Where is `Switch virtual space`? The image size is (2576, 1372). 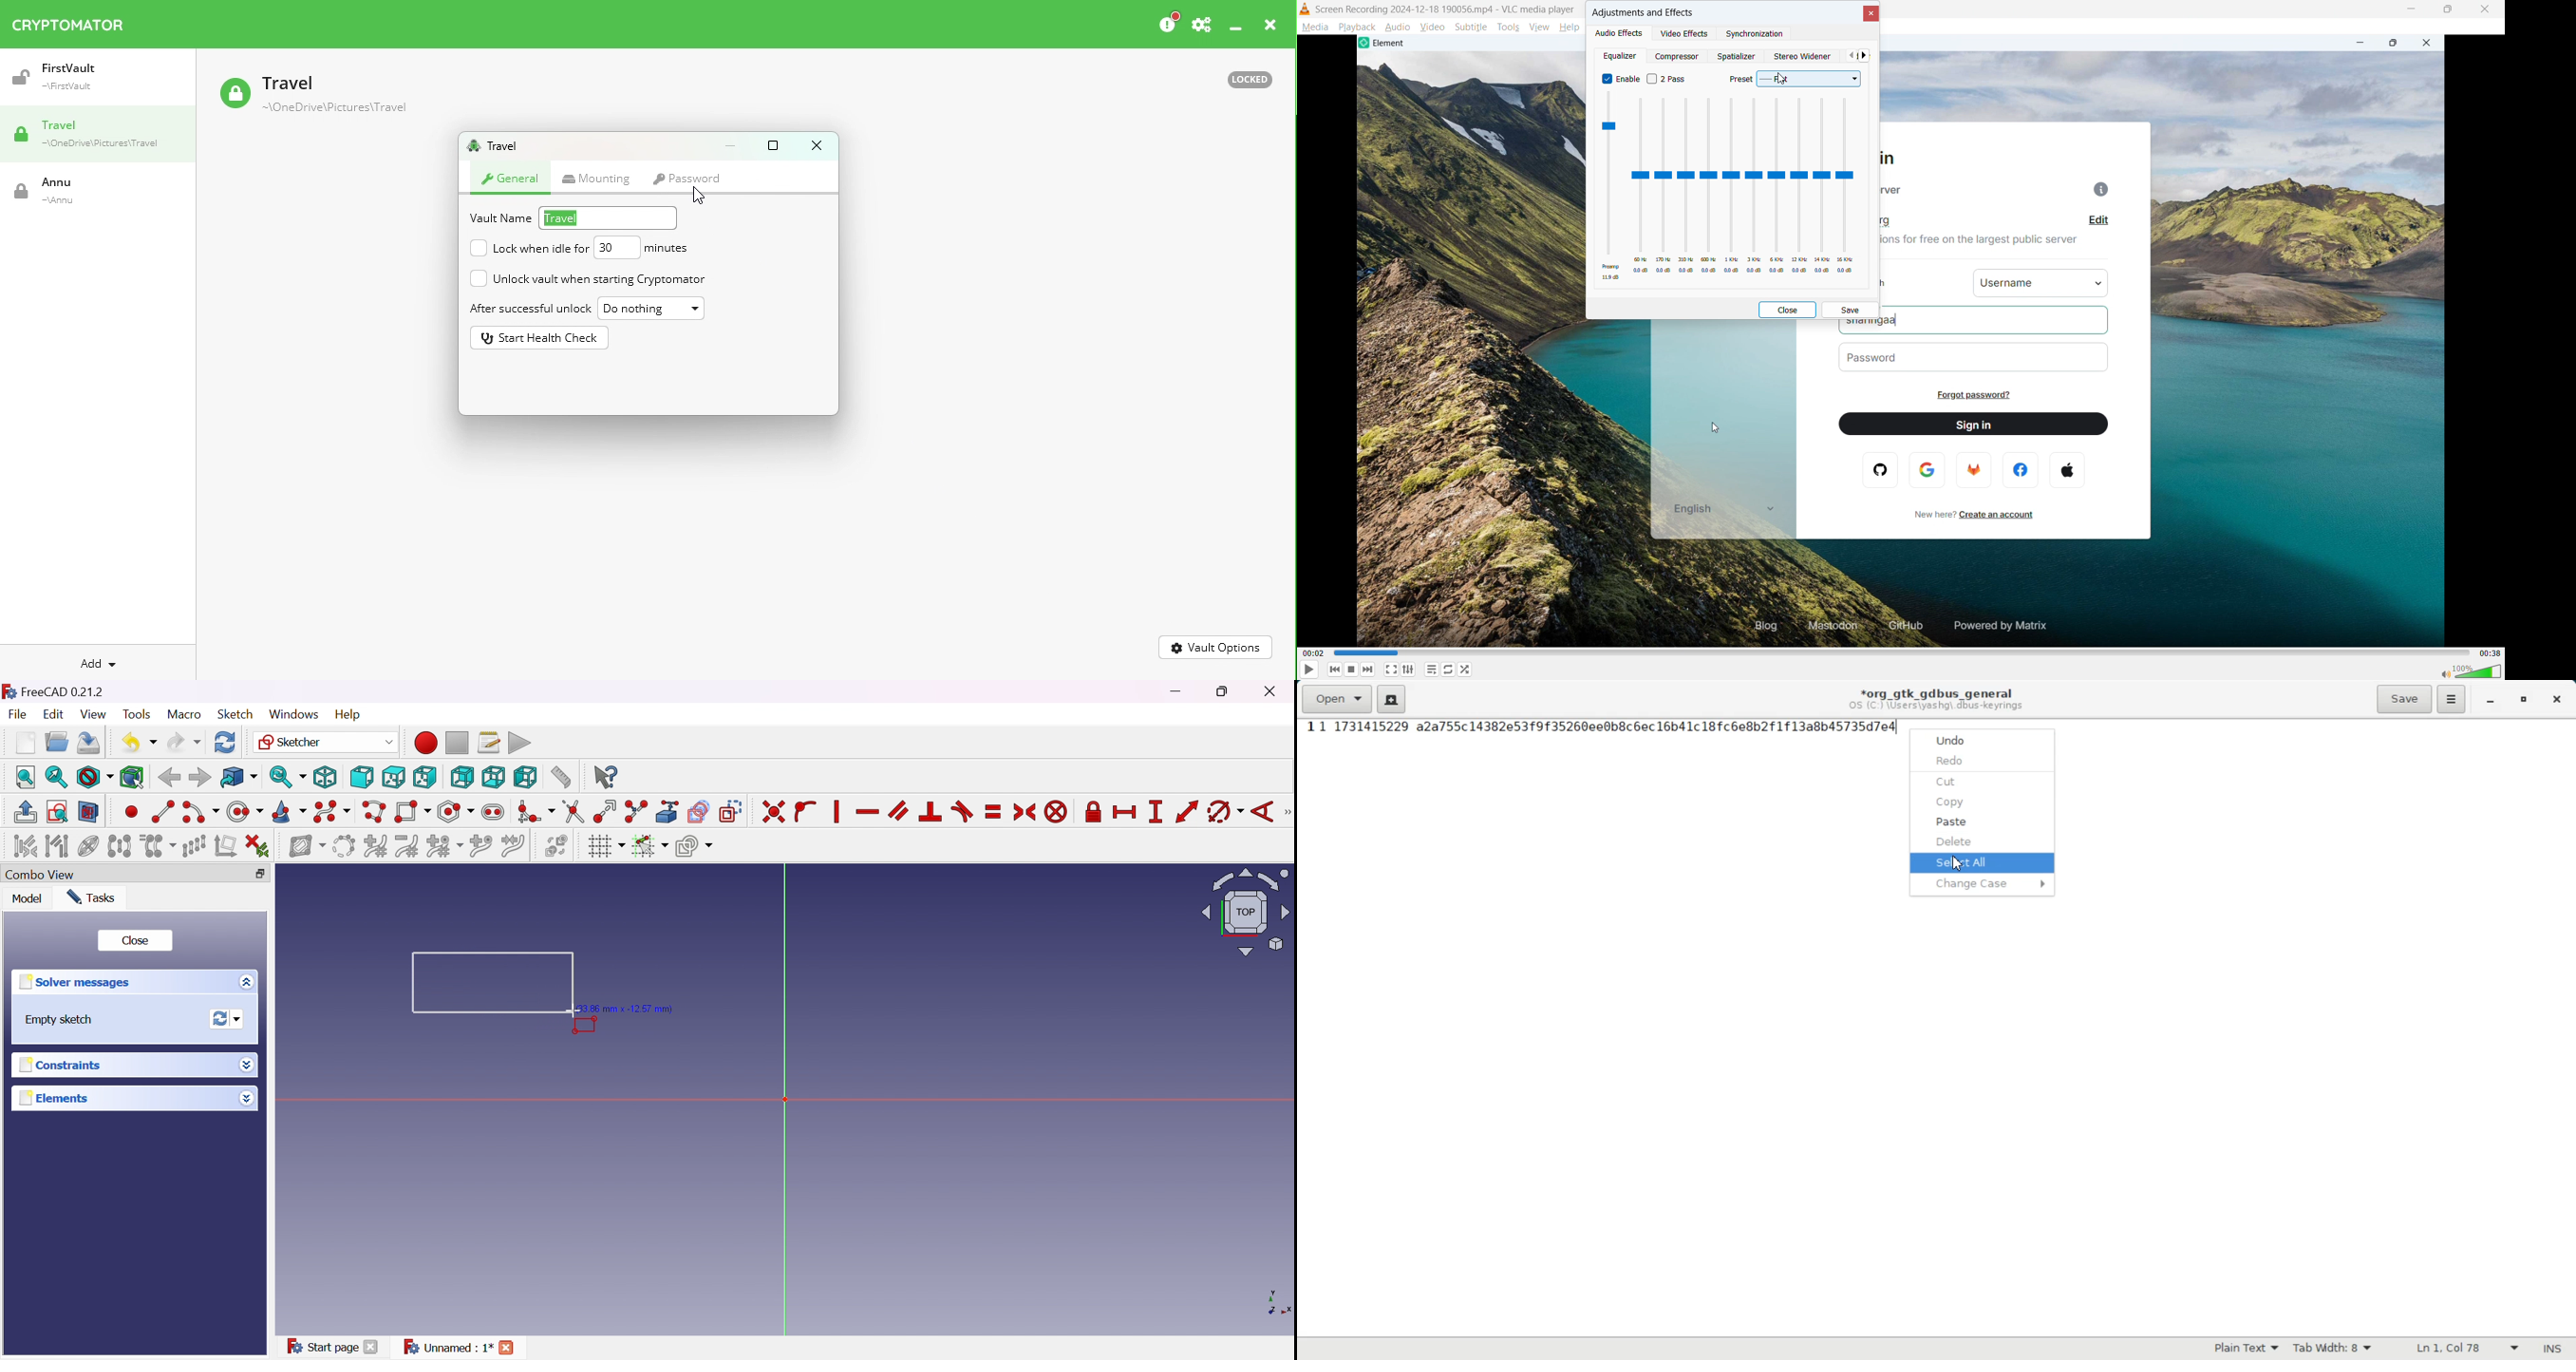
Switch virtual space is located at coordinates (559, 847).